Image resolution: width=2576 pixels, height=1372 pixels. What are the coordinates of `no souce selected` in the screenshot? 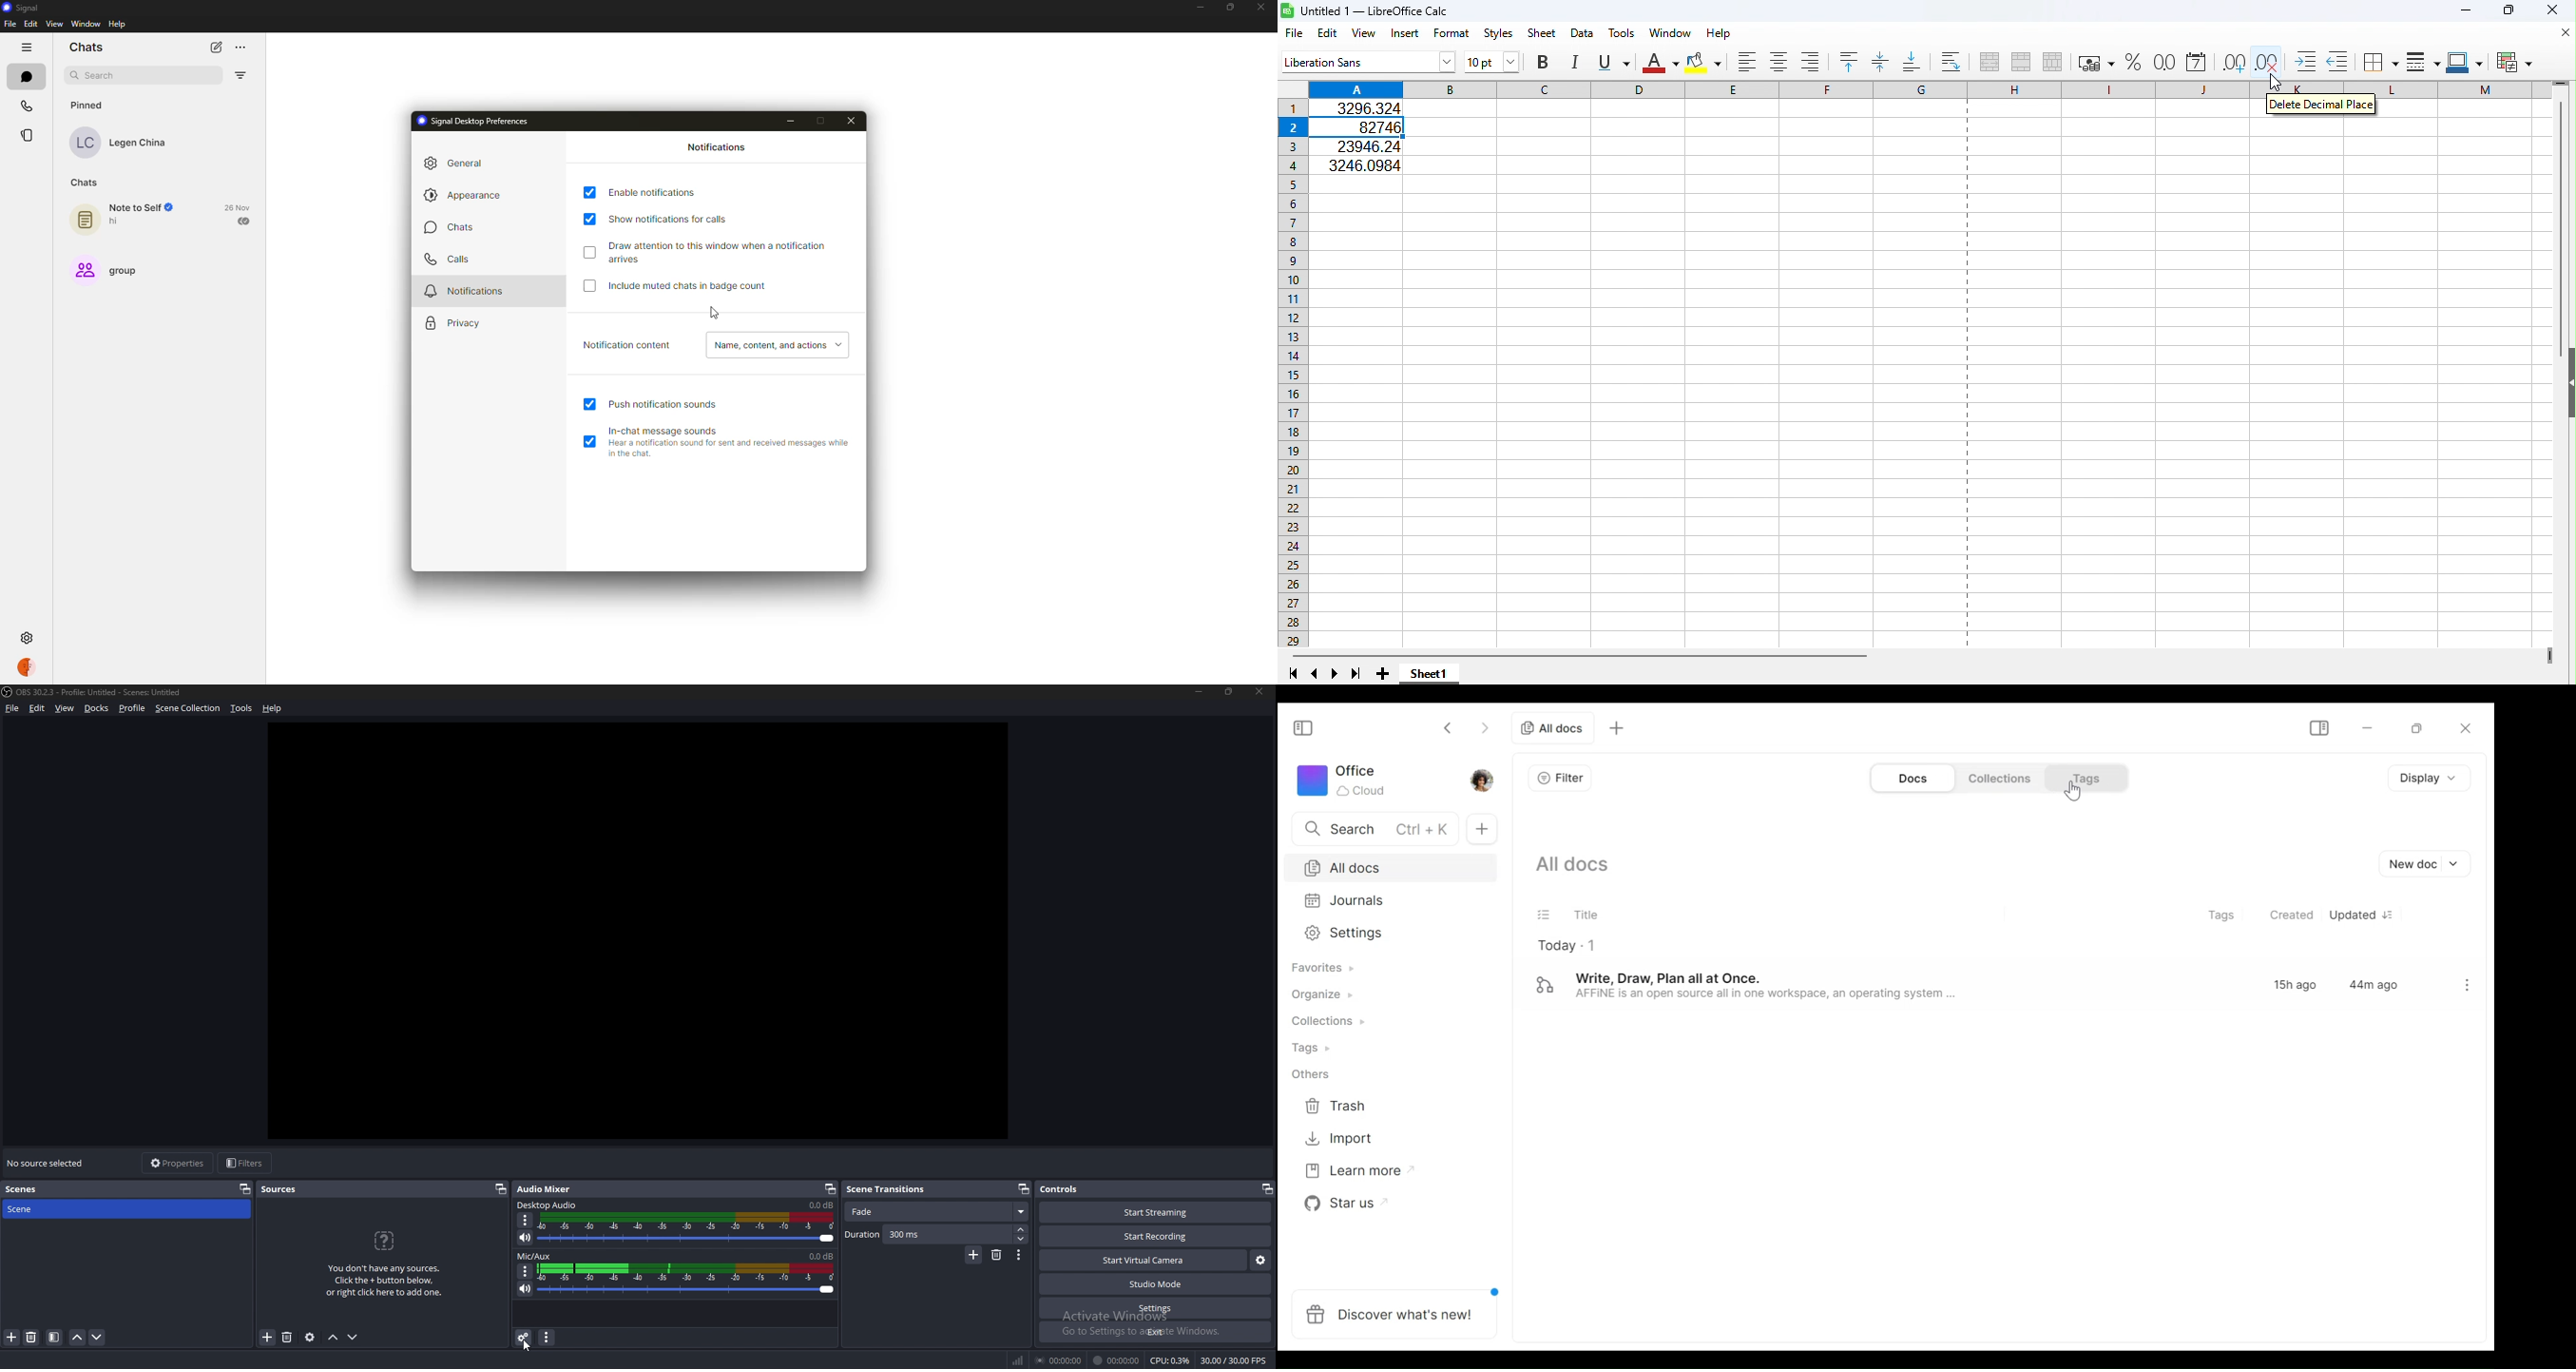 It's located at (49, 1164).